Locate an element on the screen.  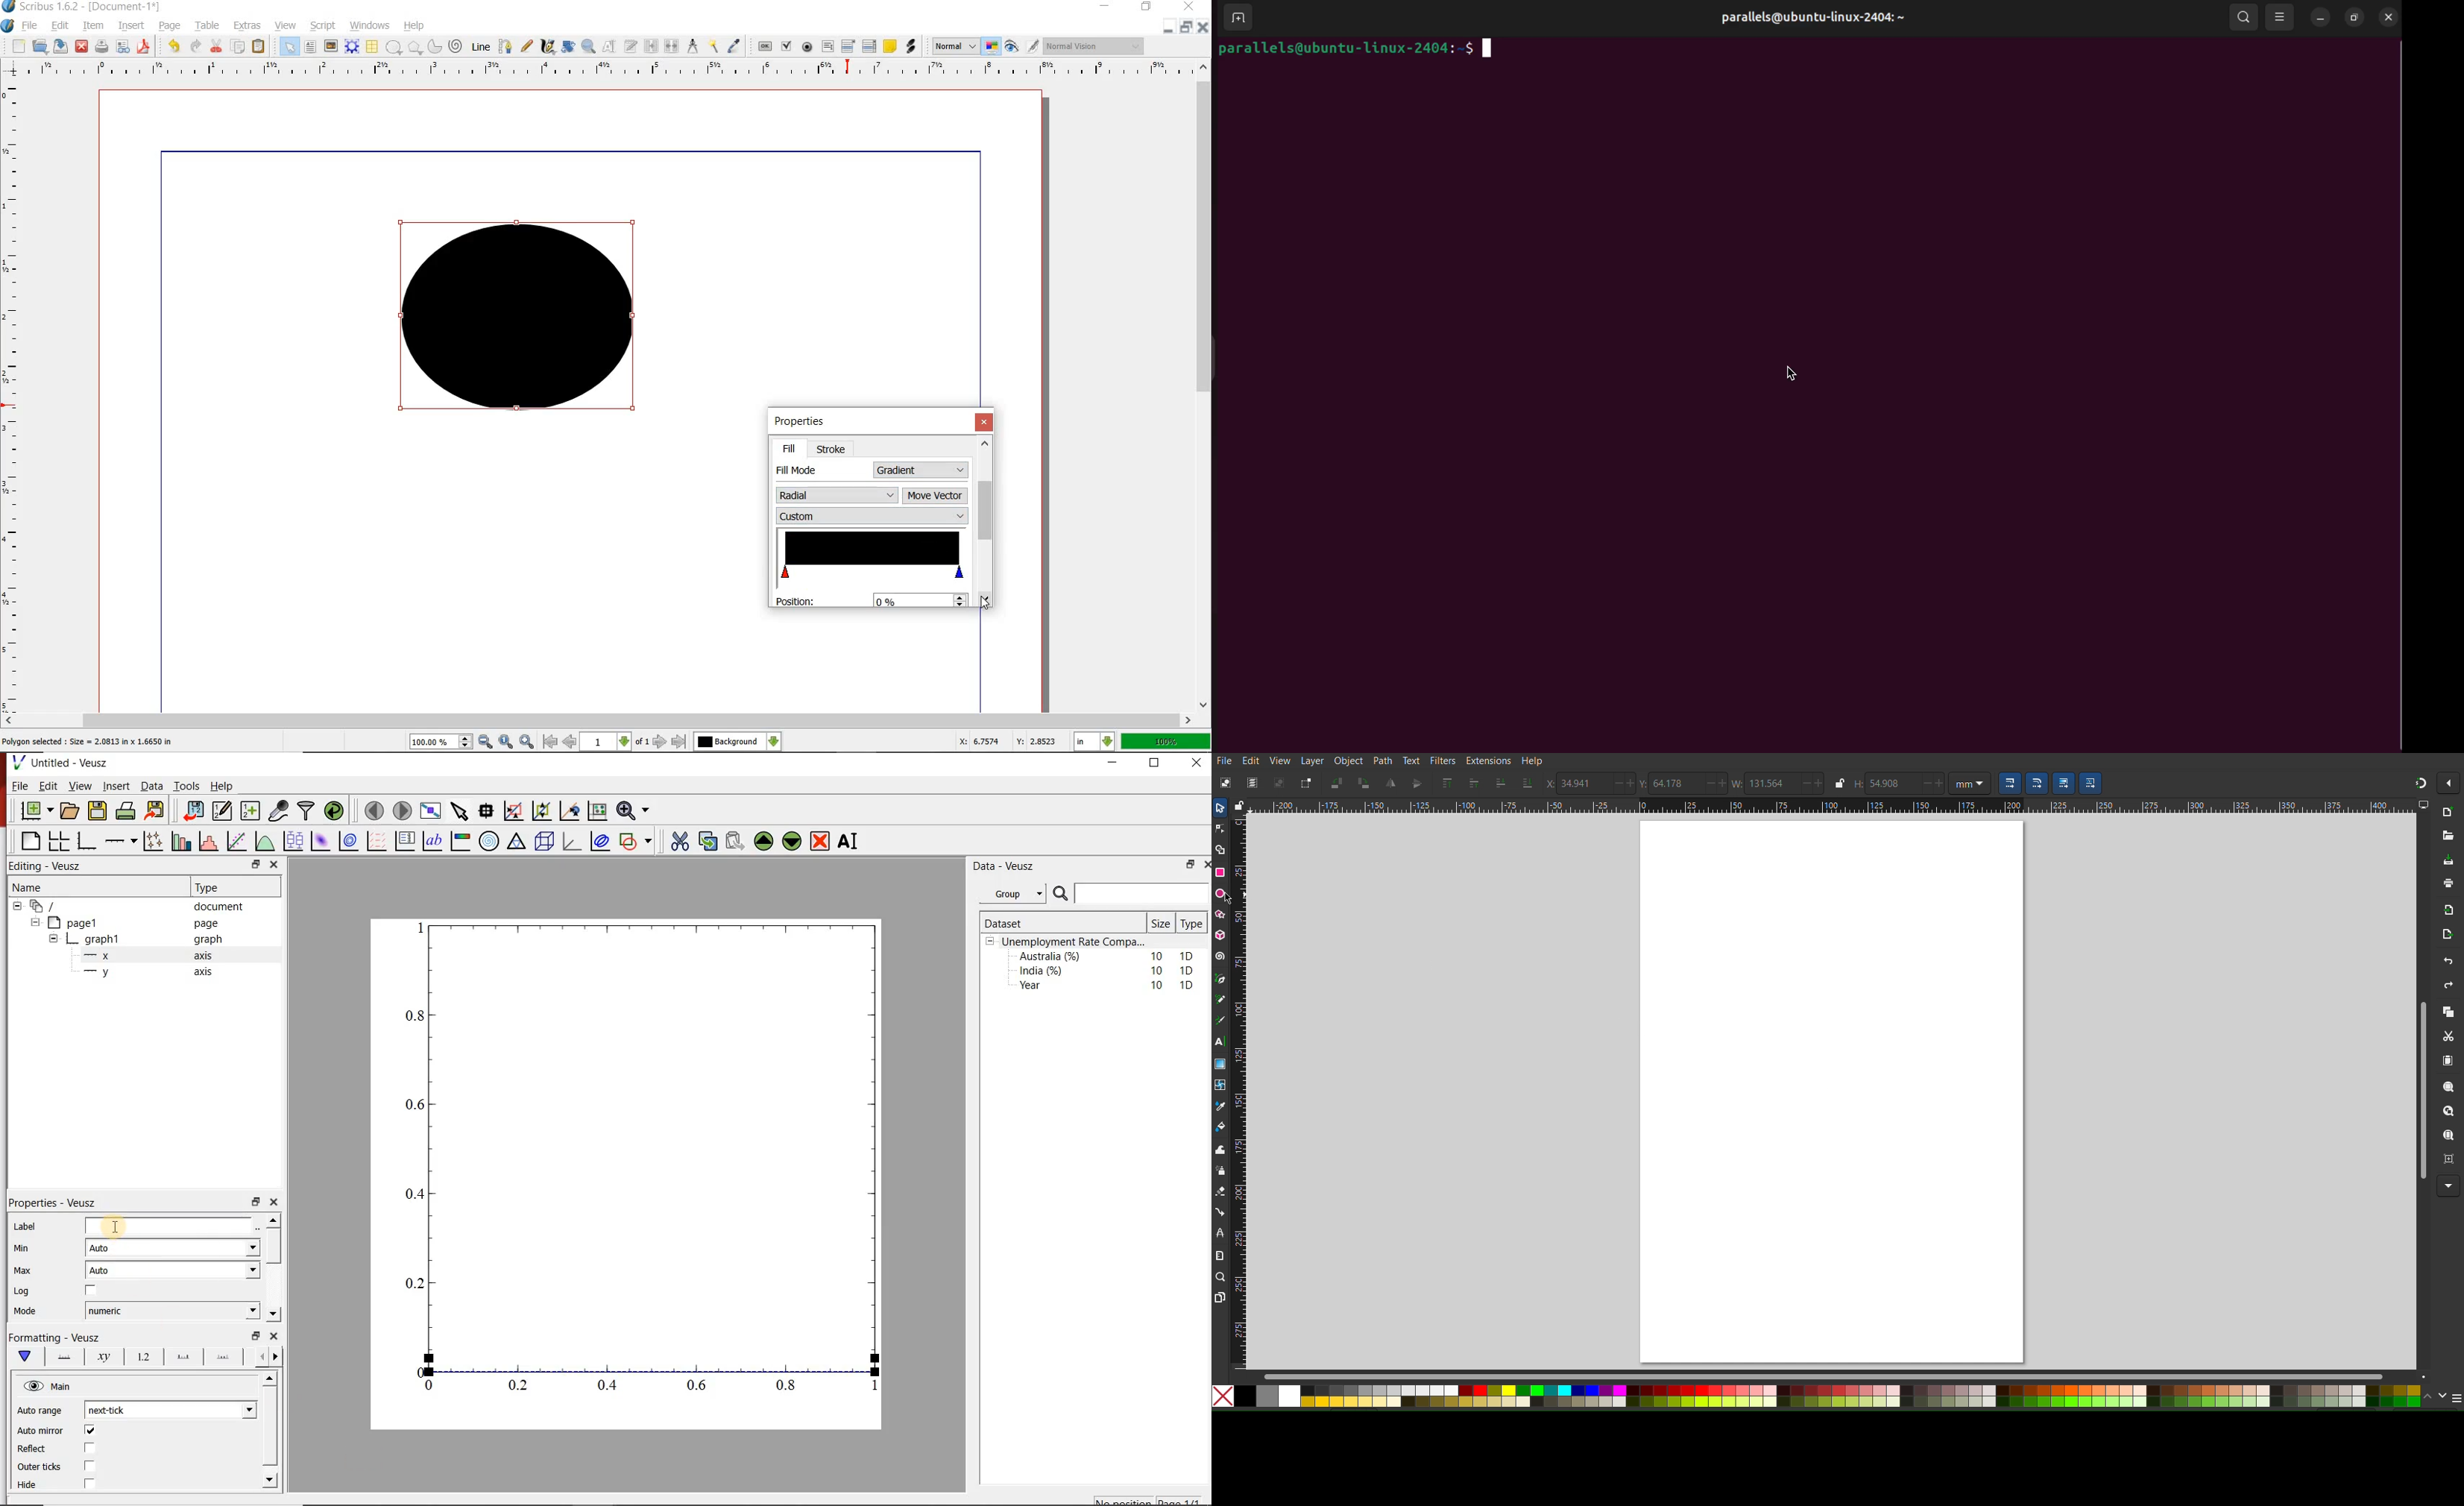
Rotate CW is located at coordinates (1365, 784).